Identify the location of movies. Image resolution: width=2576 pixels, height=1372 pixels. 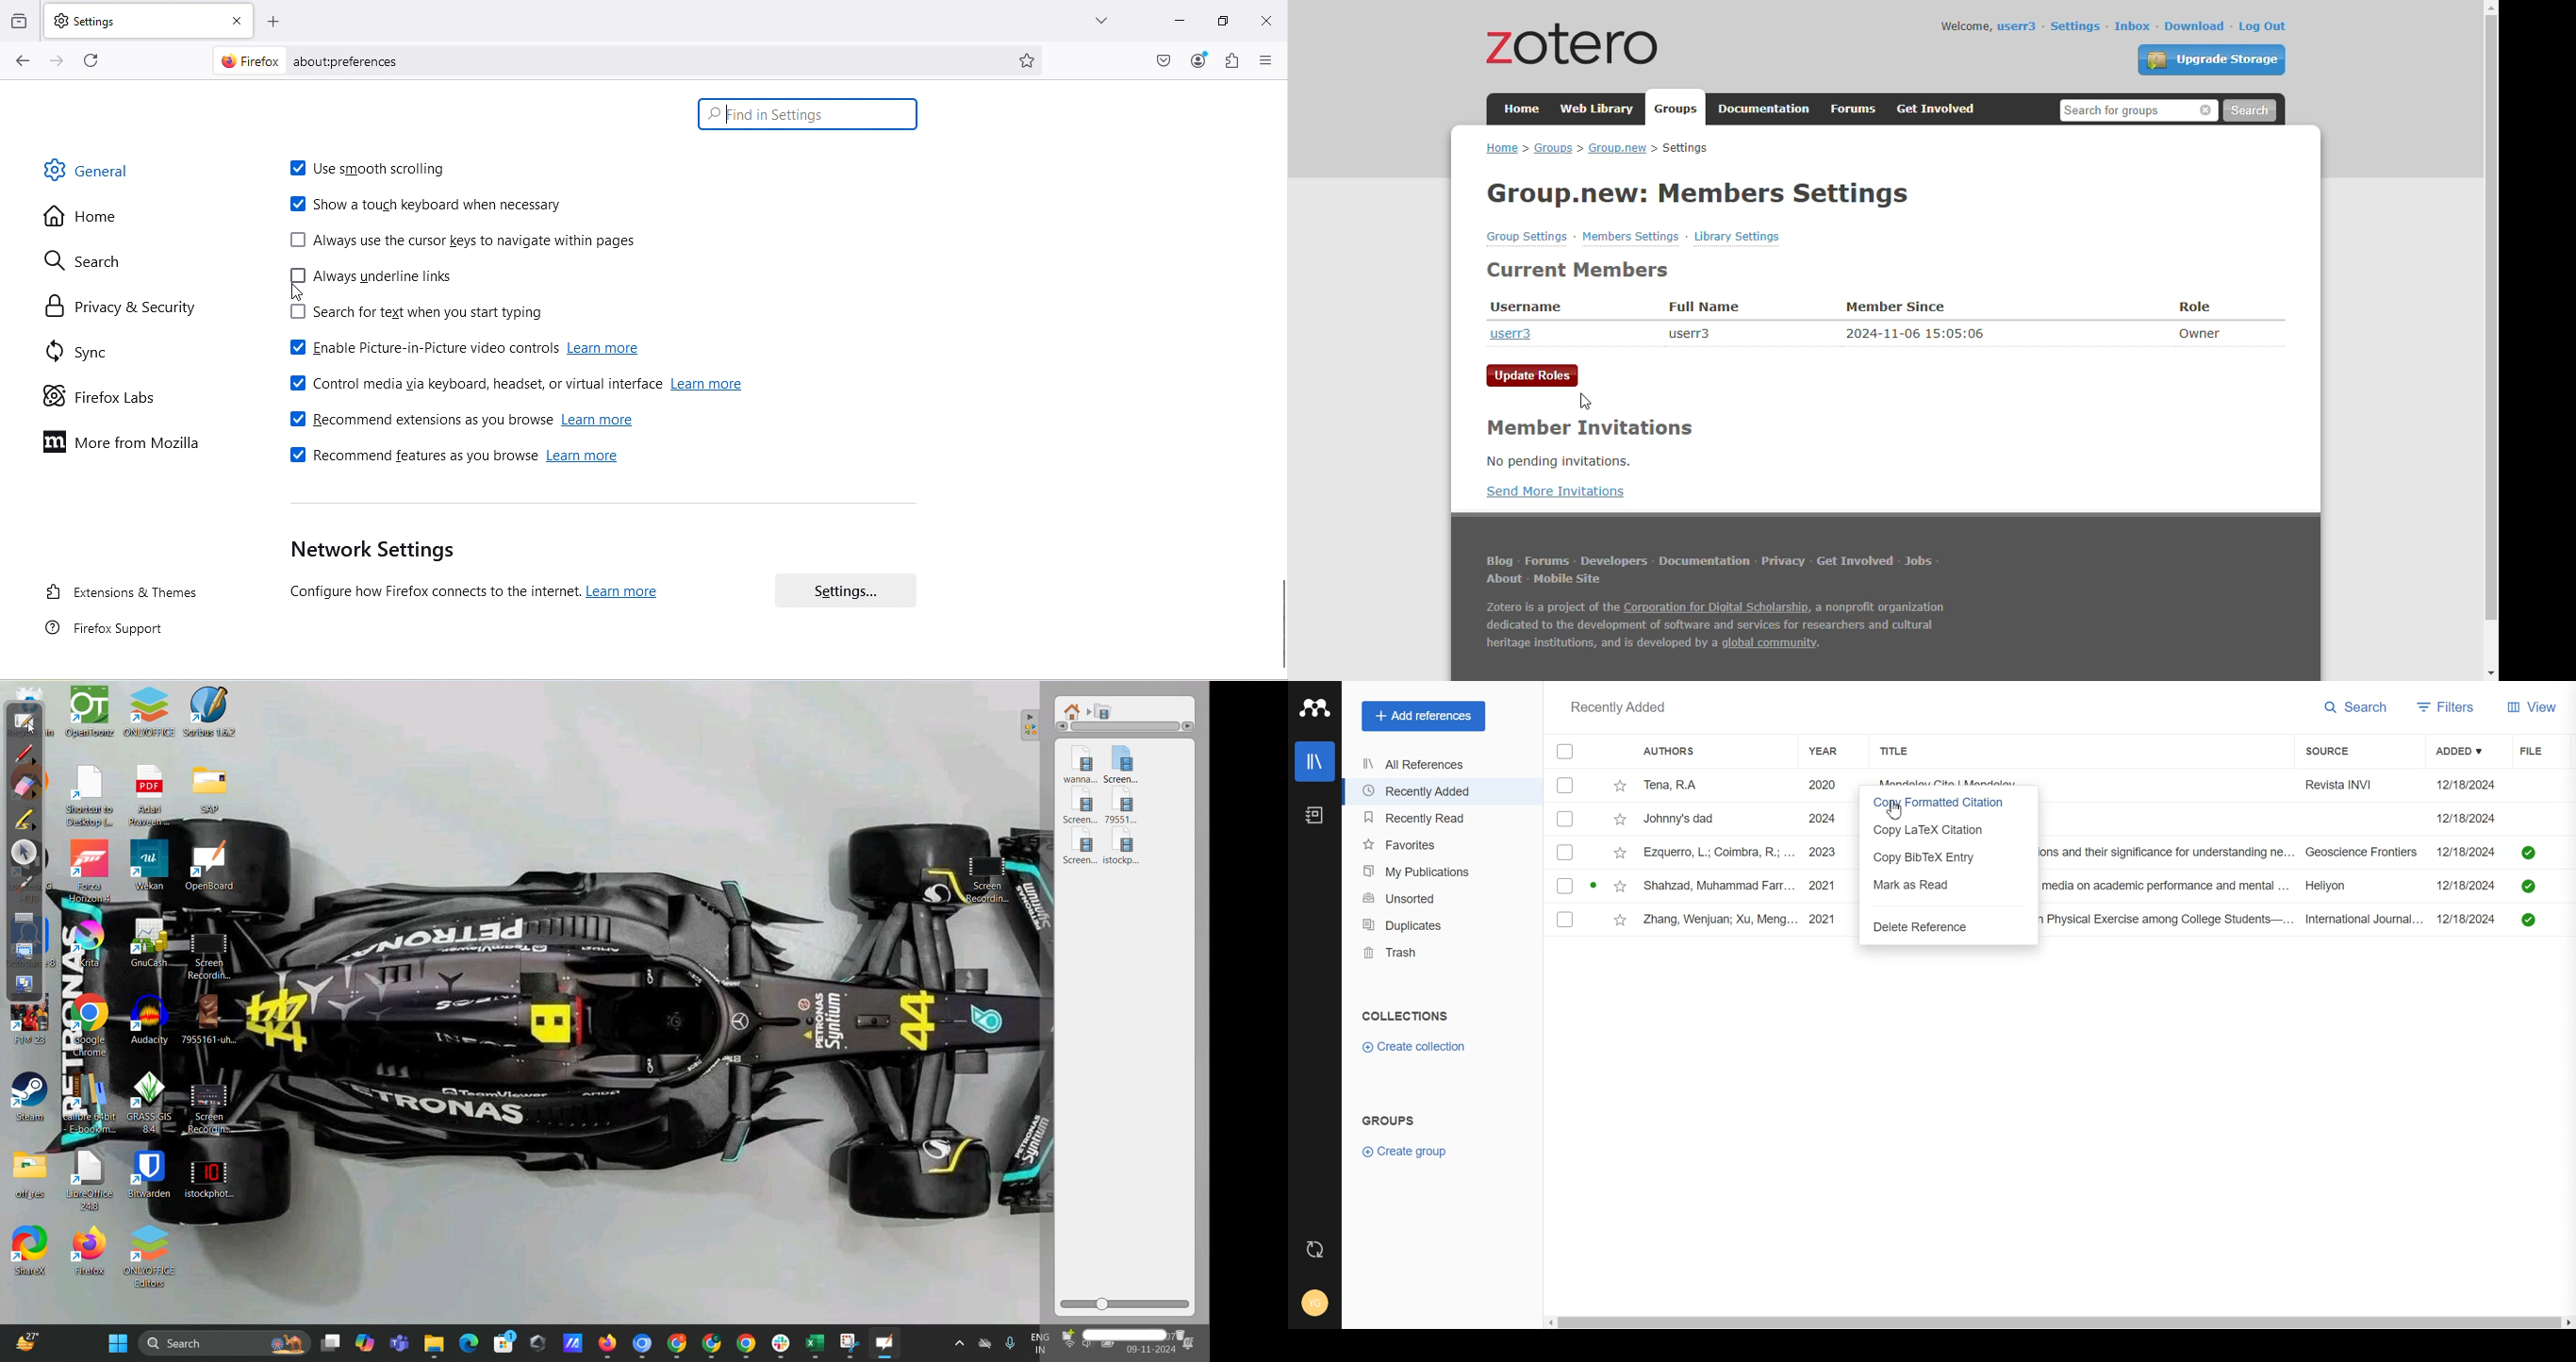
(1102, 711).